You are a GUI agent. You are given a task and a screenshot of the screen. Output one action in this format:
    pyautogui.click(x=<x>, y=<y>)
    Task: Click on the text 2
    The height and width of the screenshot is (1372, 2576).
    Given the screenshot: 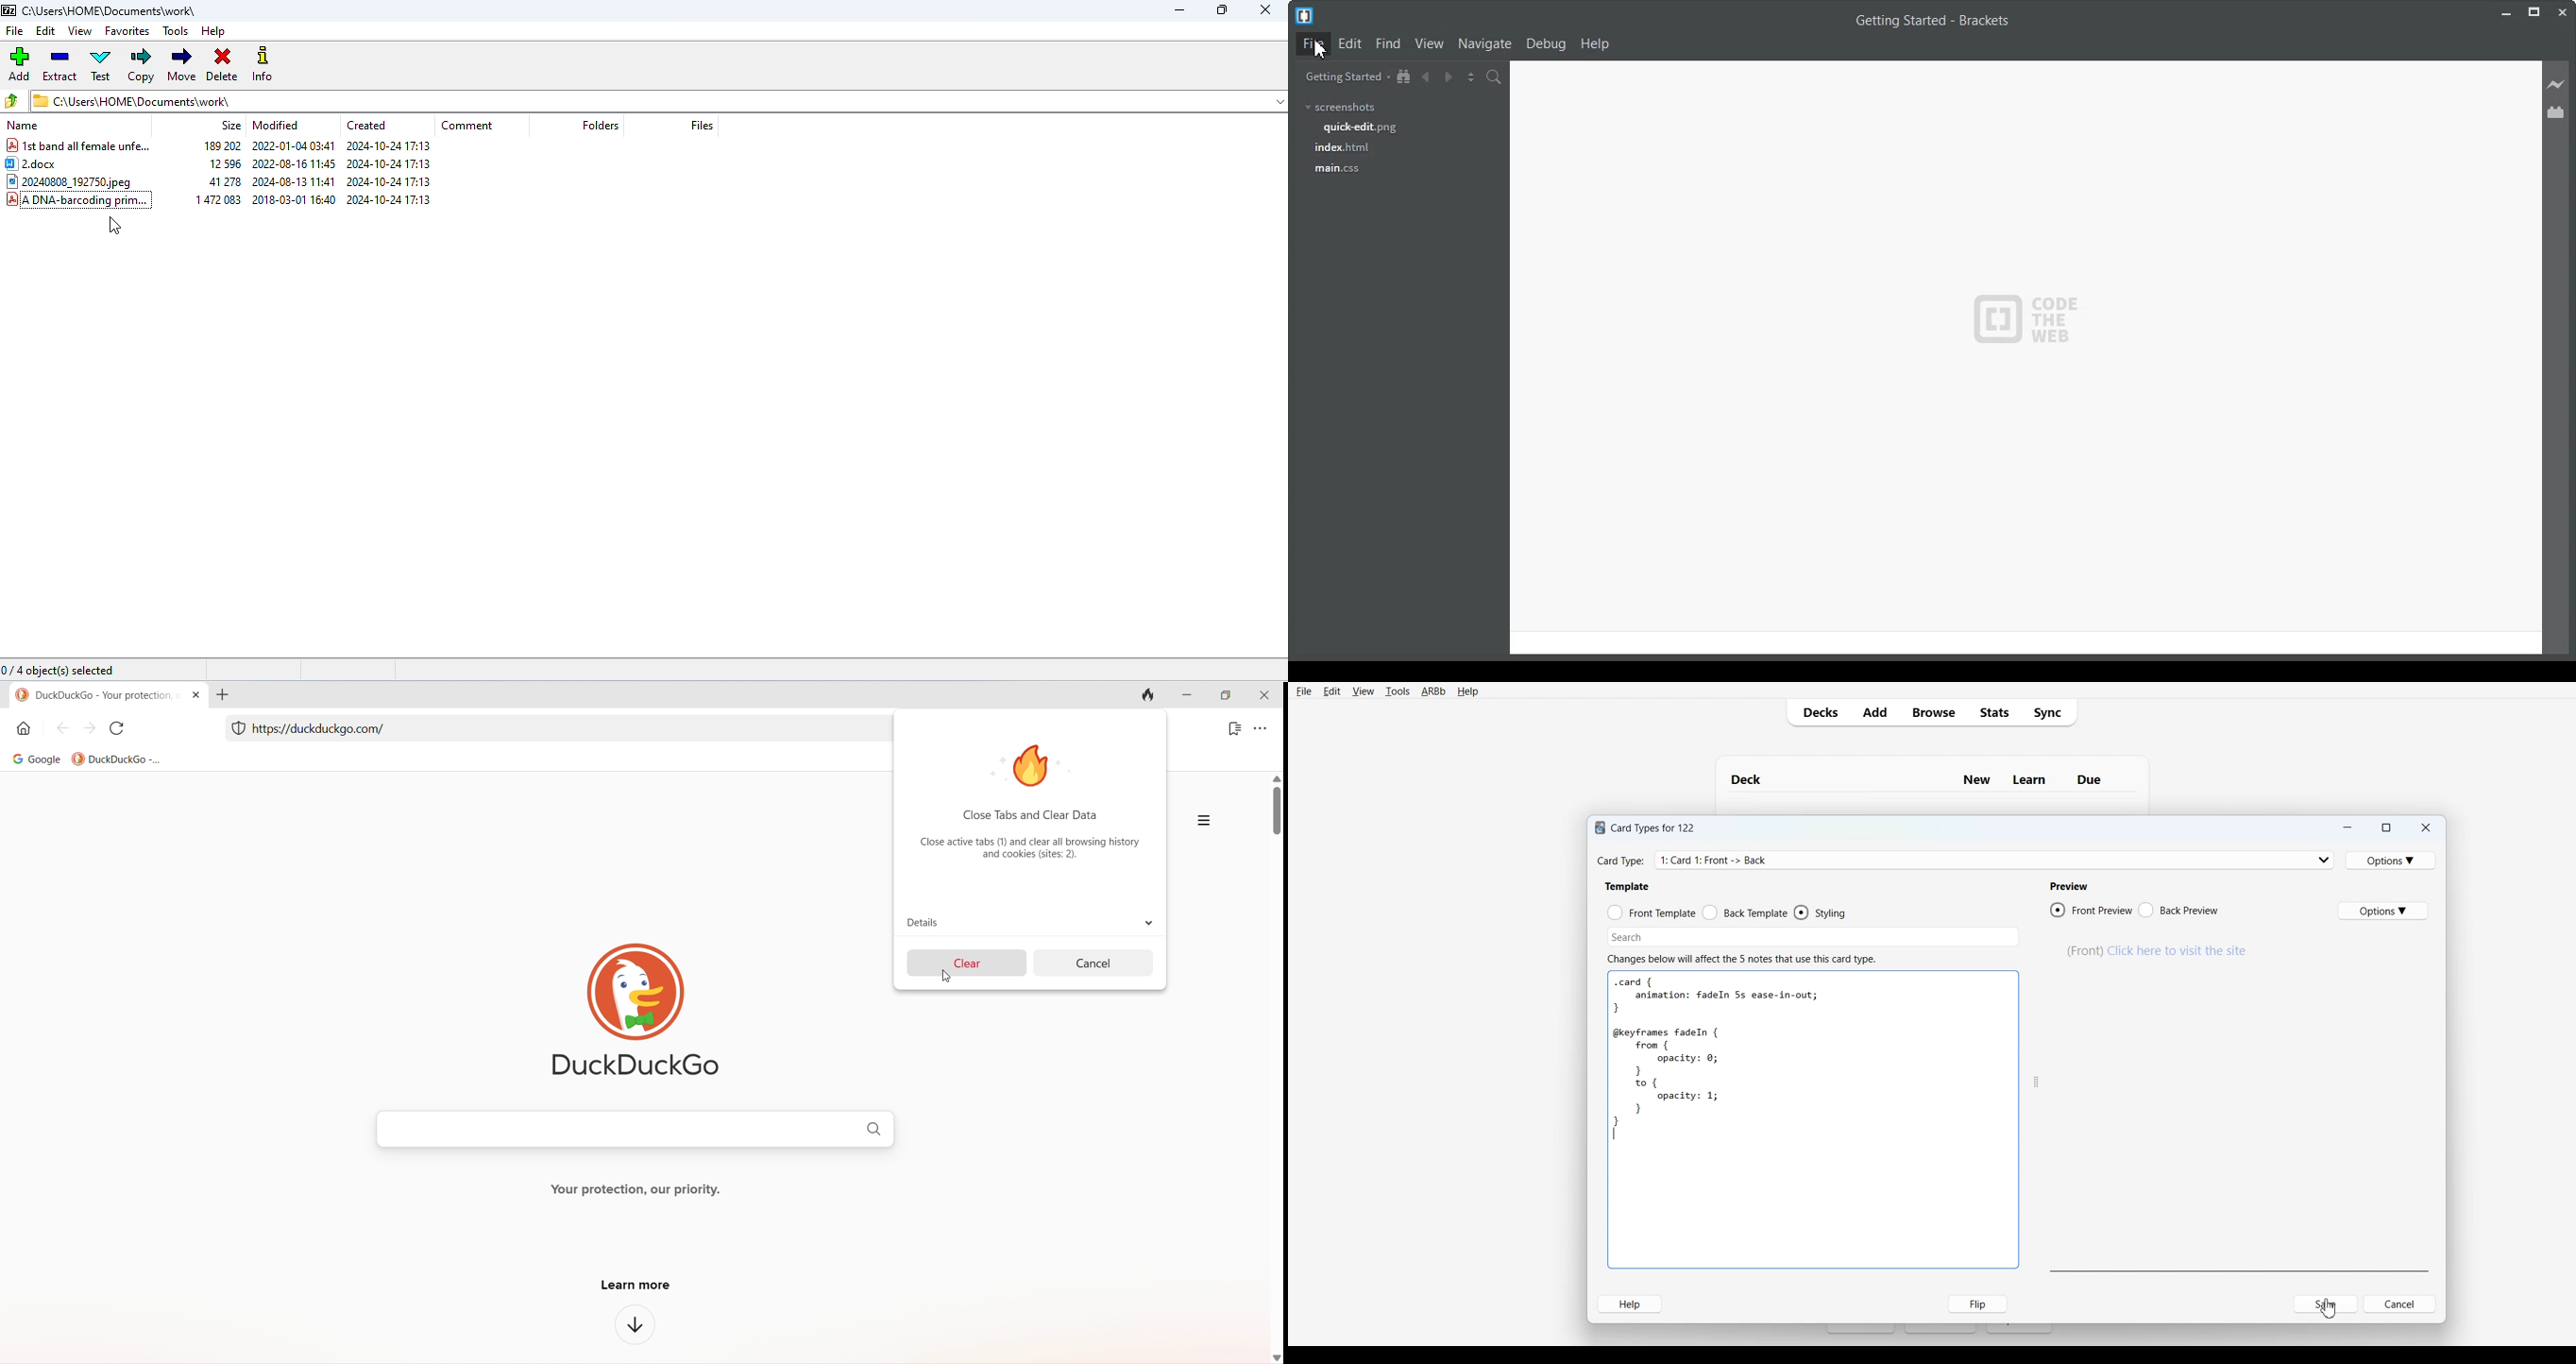 What is the action you would take?
    pyautogui.click(x=1631, y=887)
    